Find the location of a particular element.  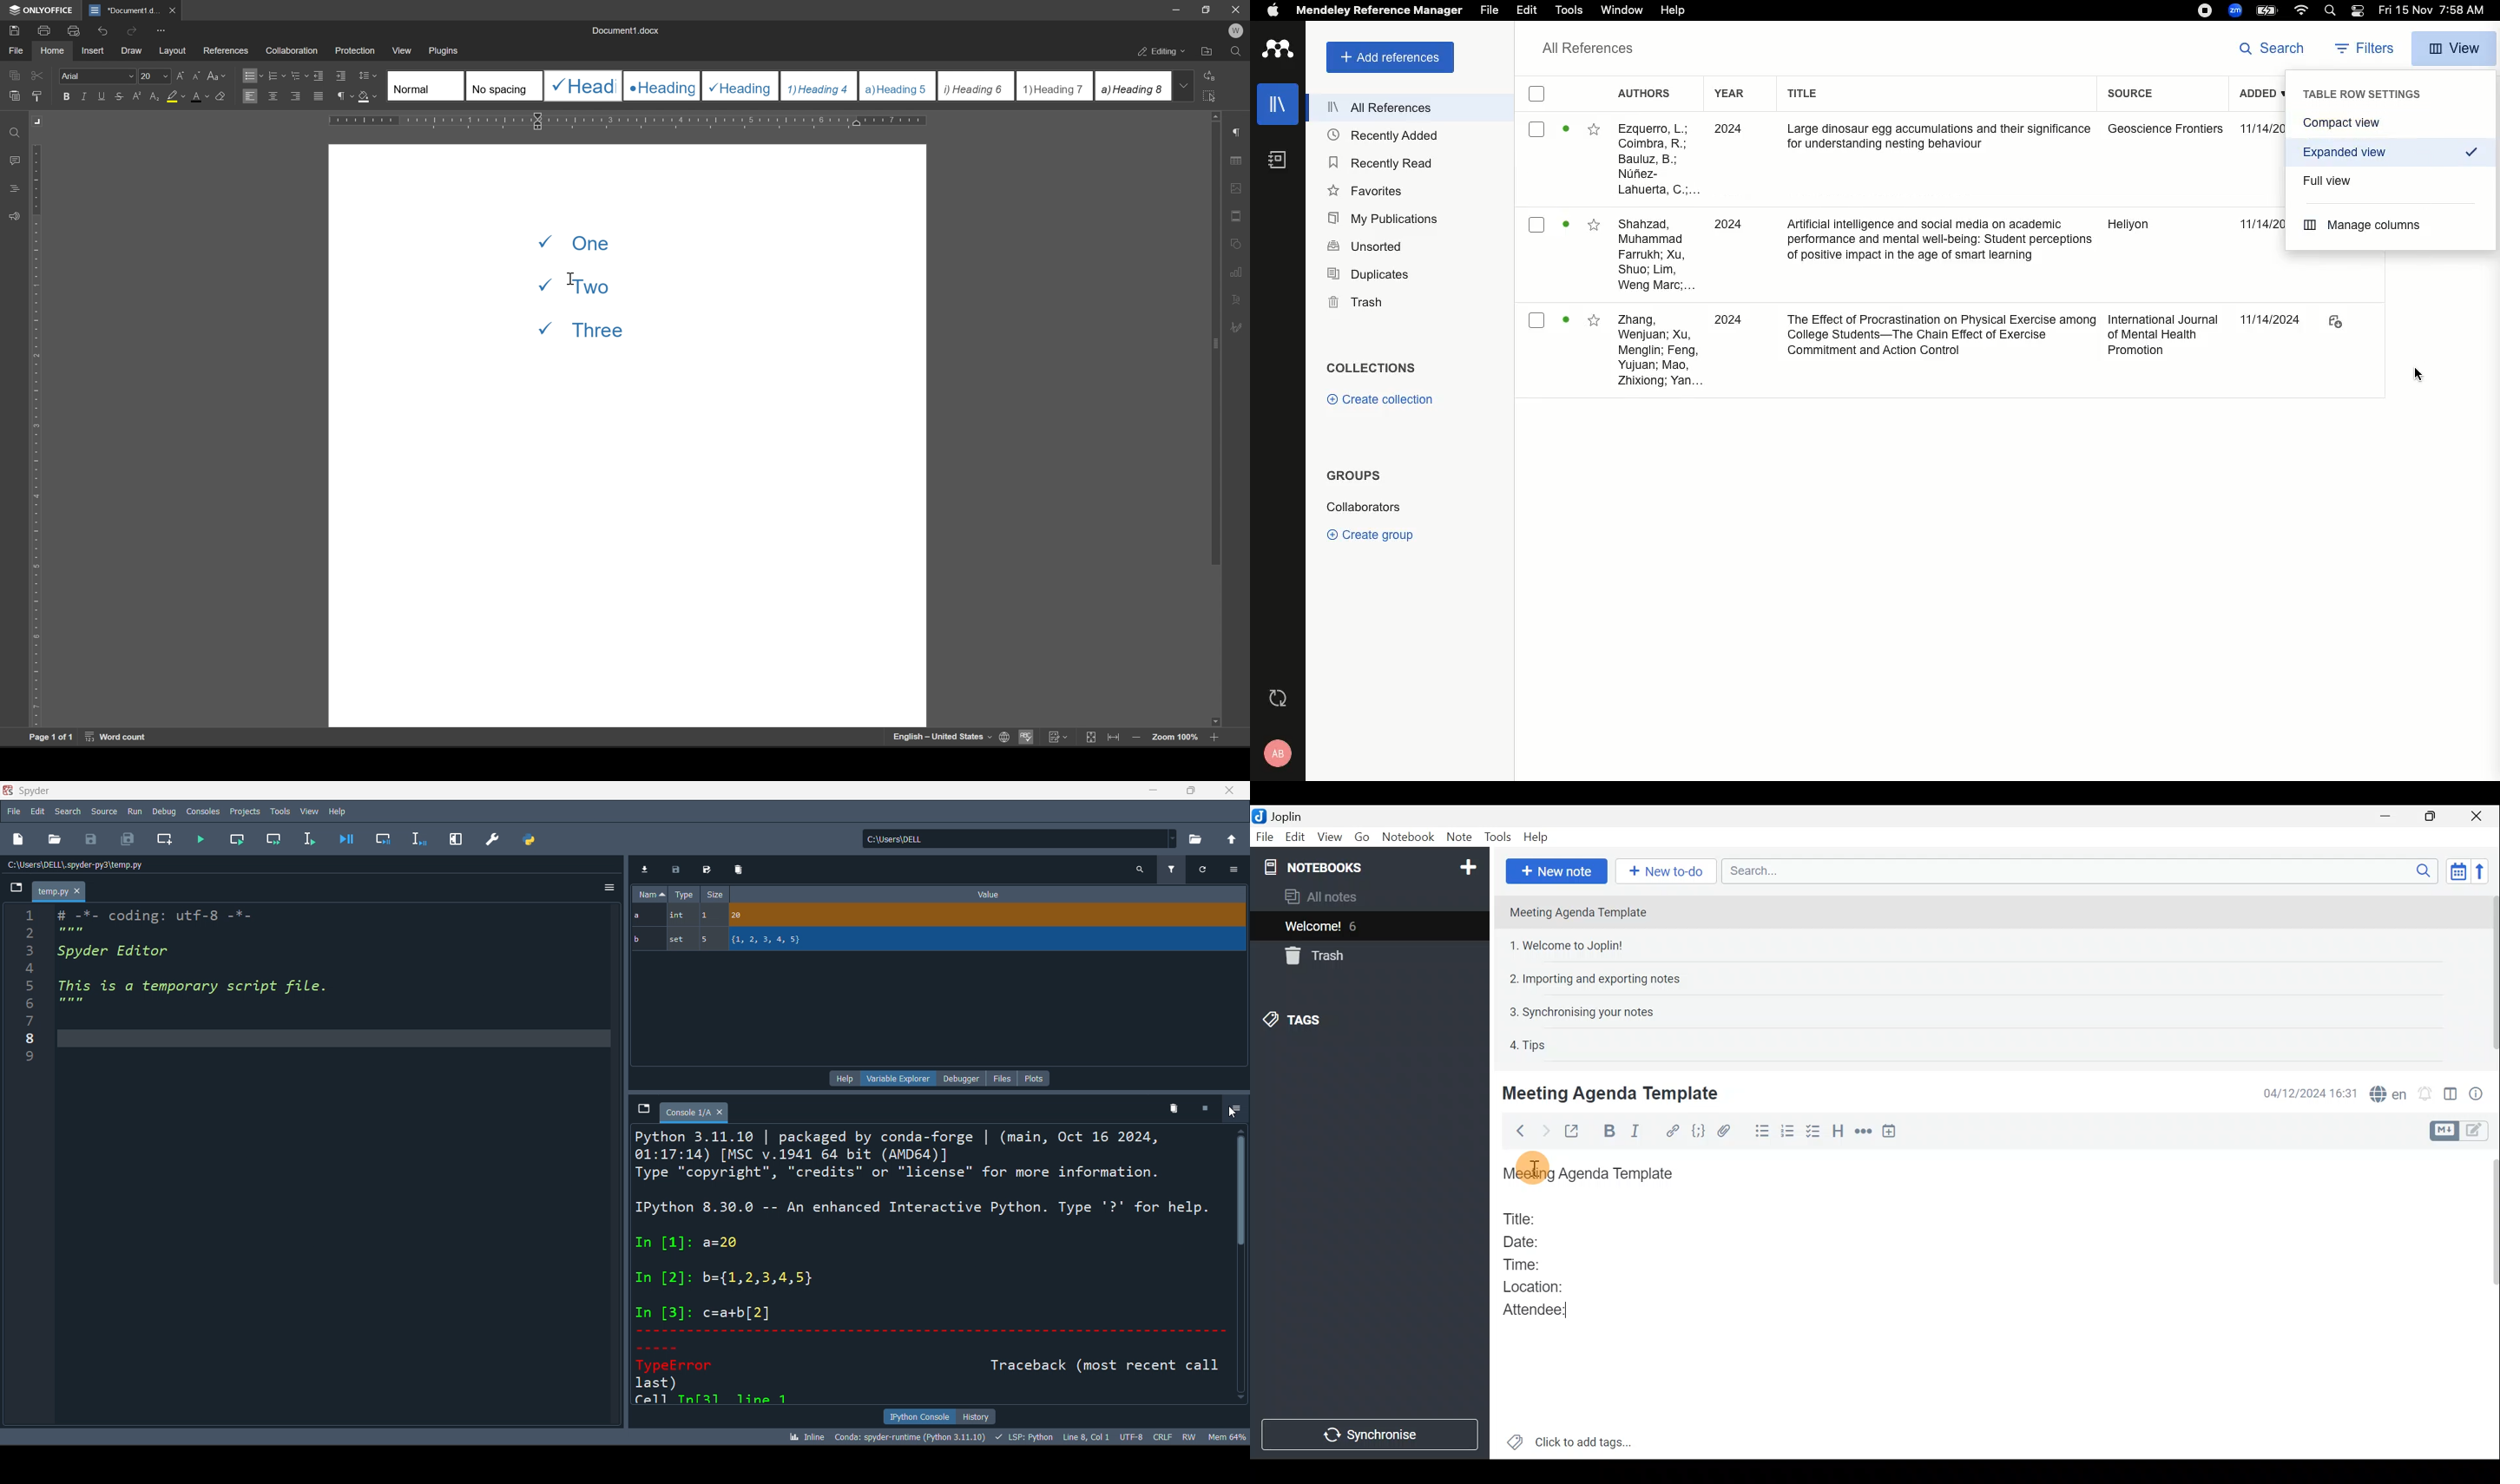

rw is located at coordinates (1188, 1437).